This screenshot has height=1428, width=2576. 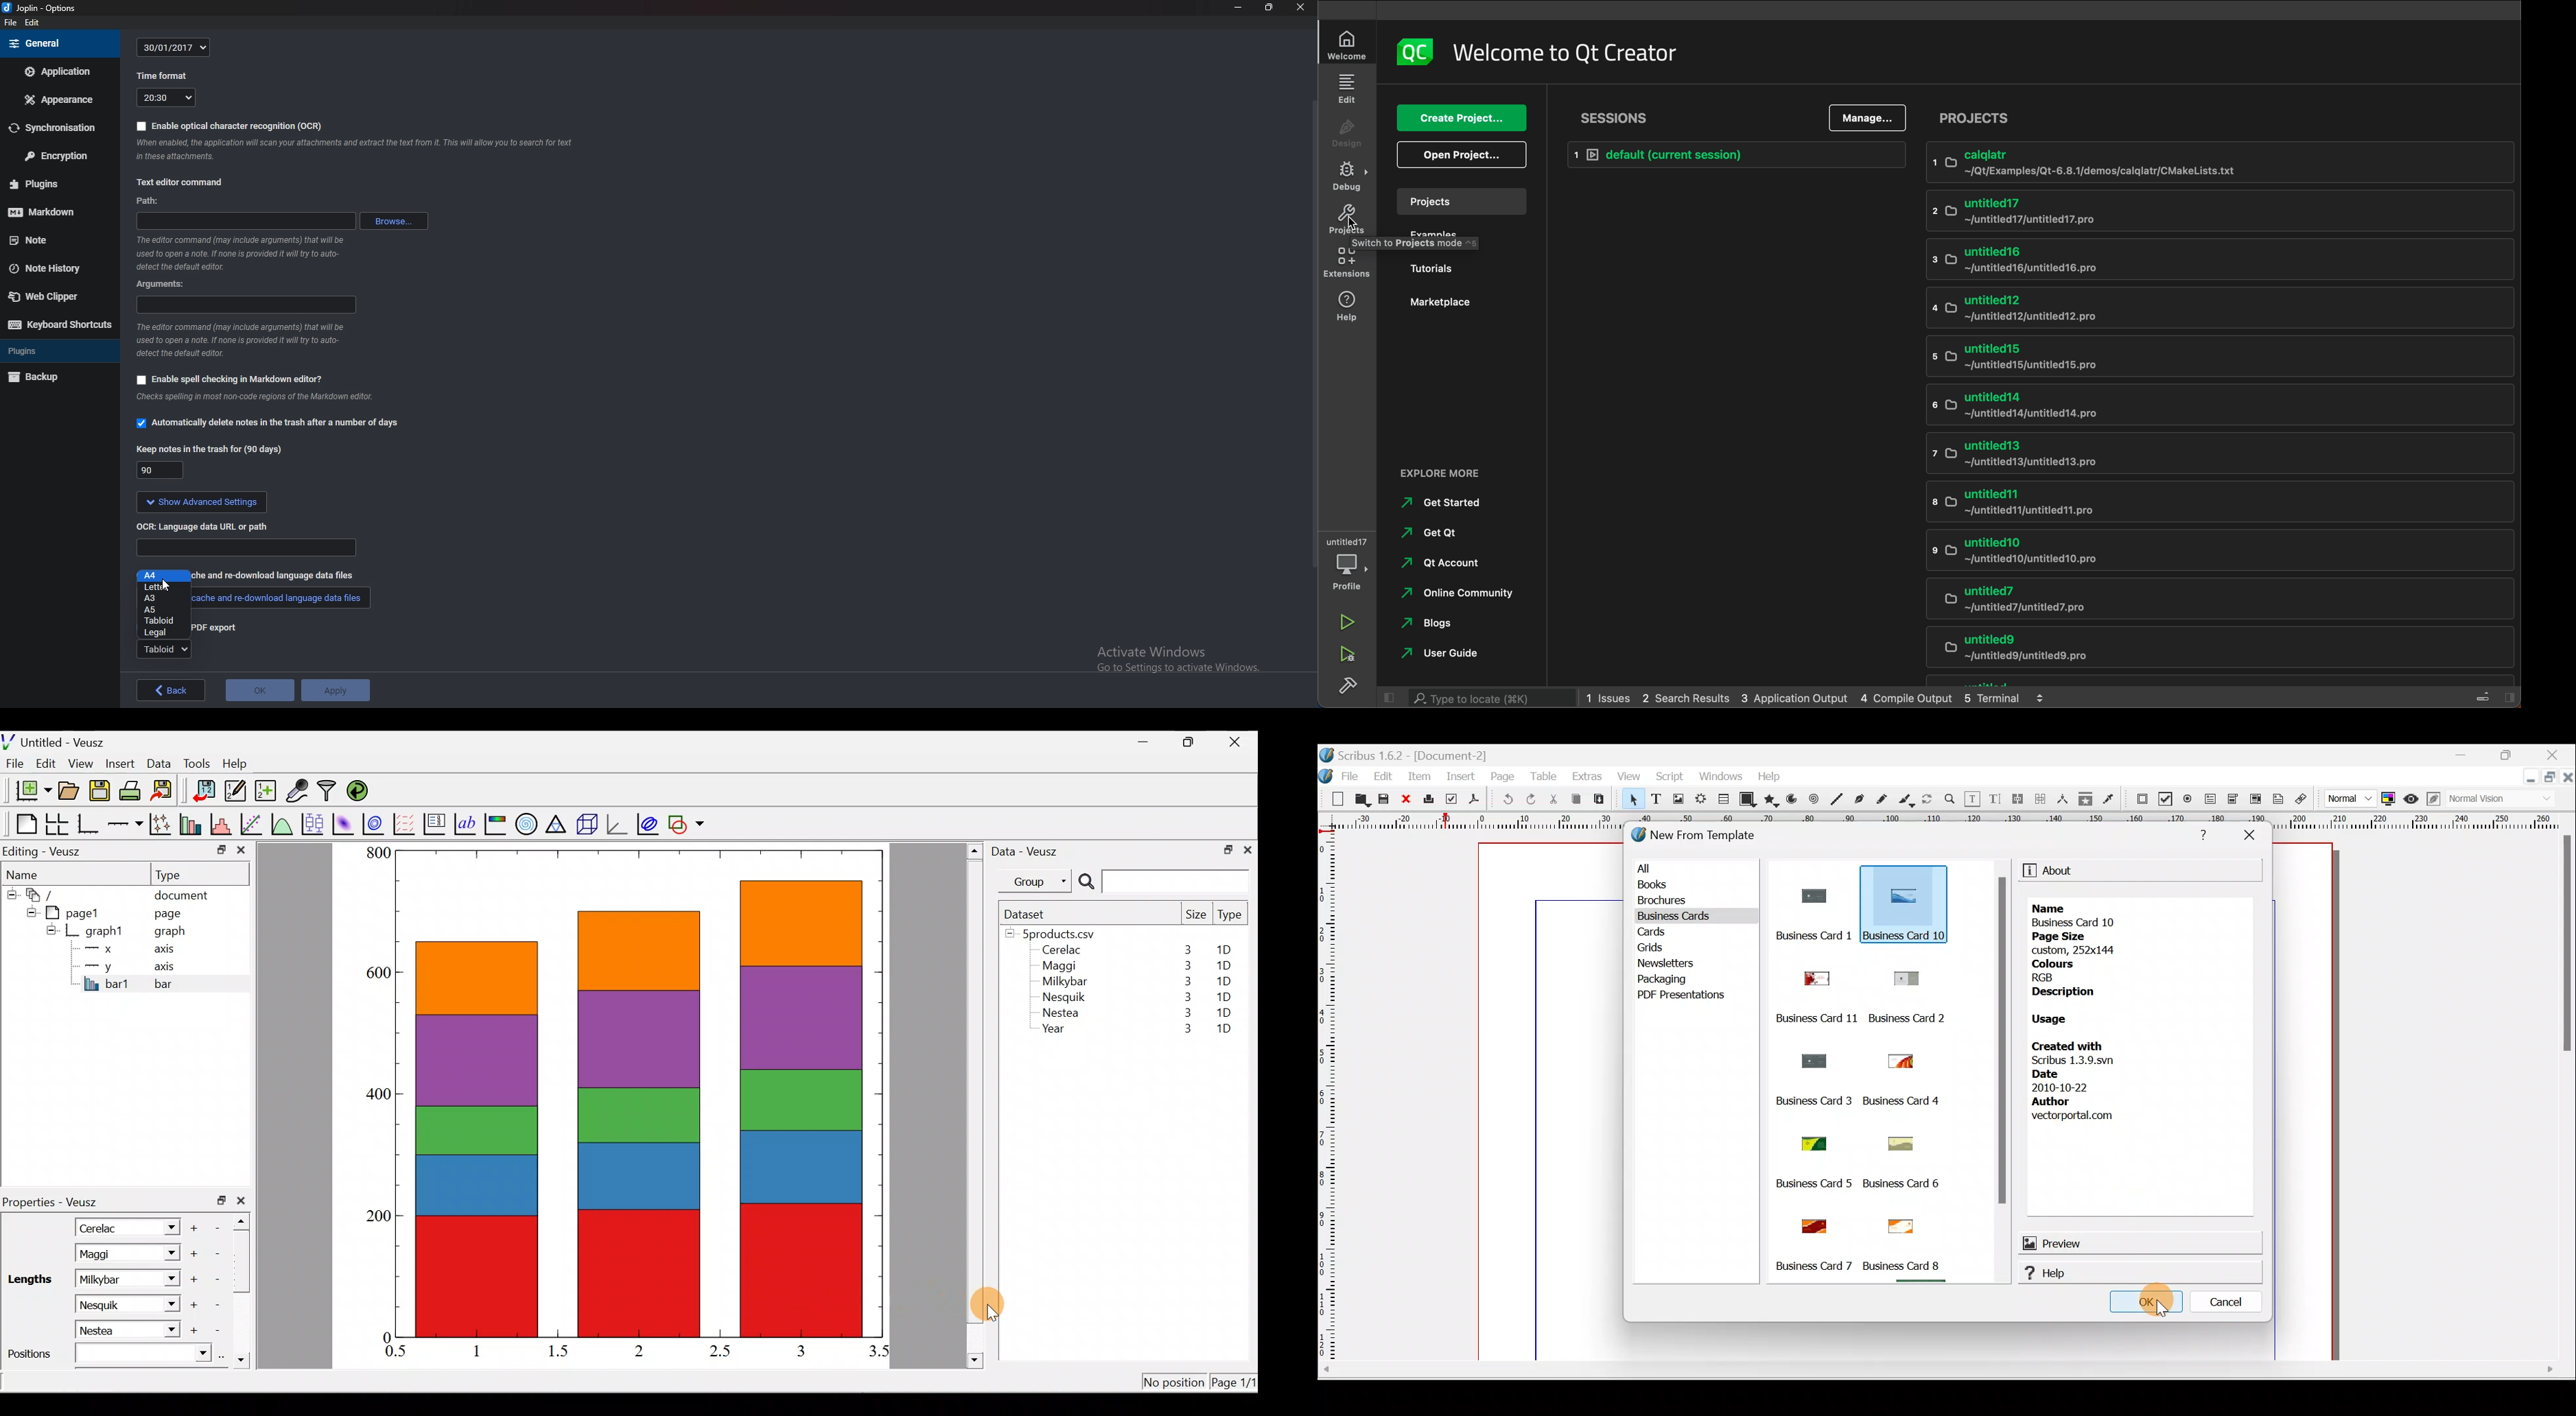 What do you see at coordinates (1906, 934) in the screenshot?
I see `Business Card 10` at bounding box center [1906, 934].